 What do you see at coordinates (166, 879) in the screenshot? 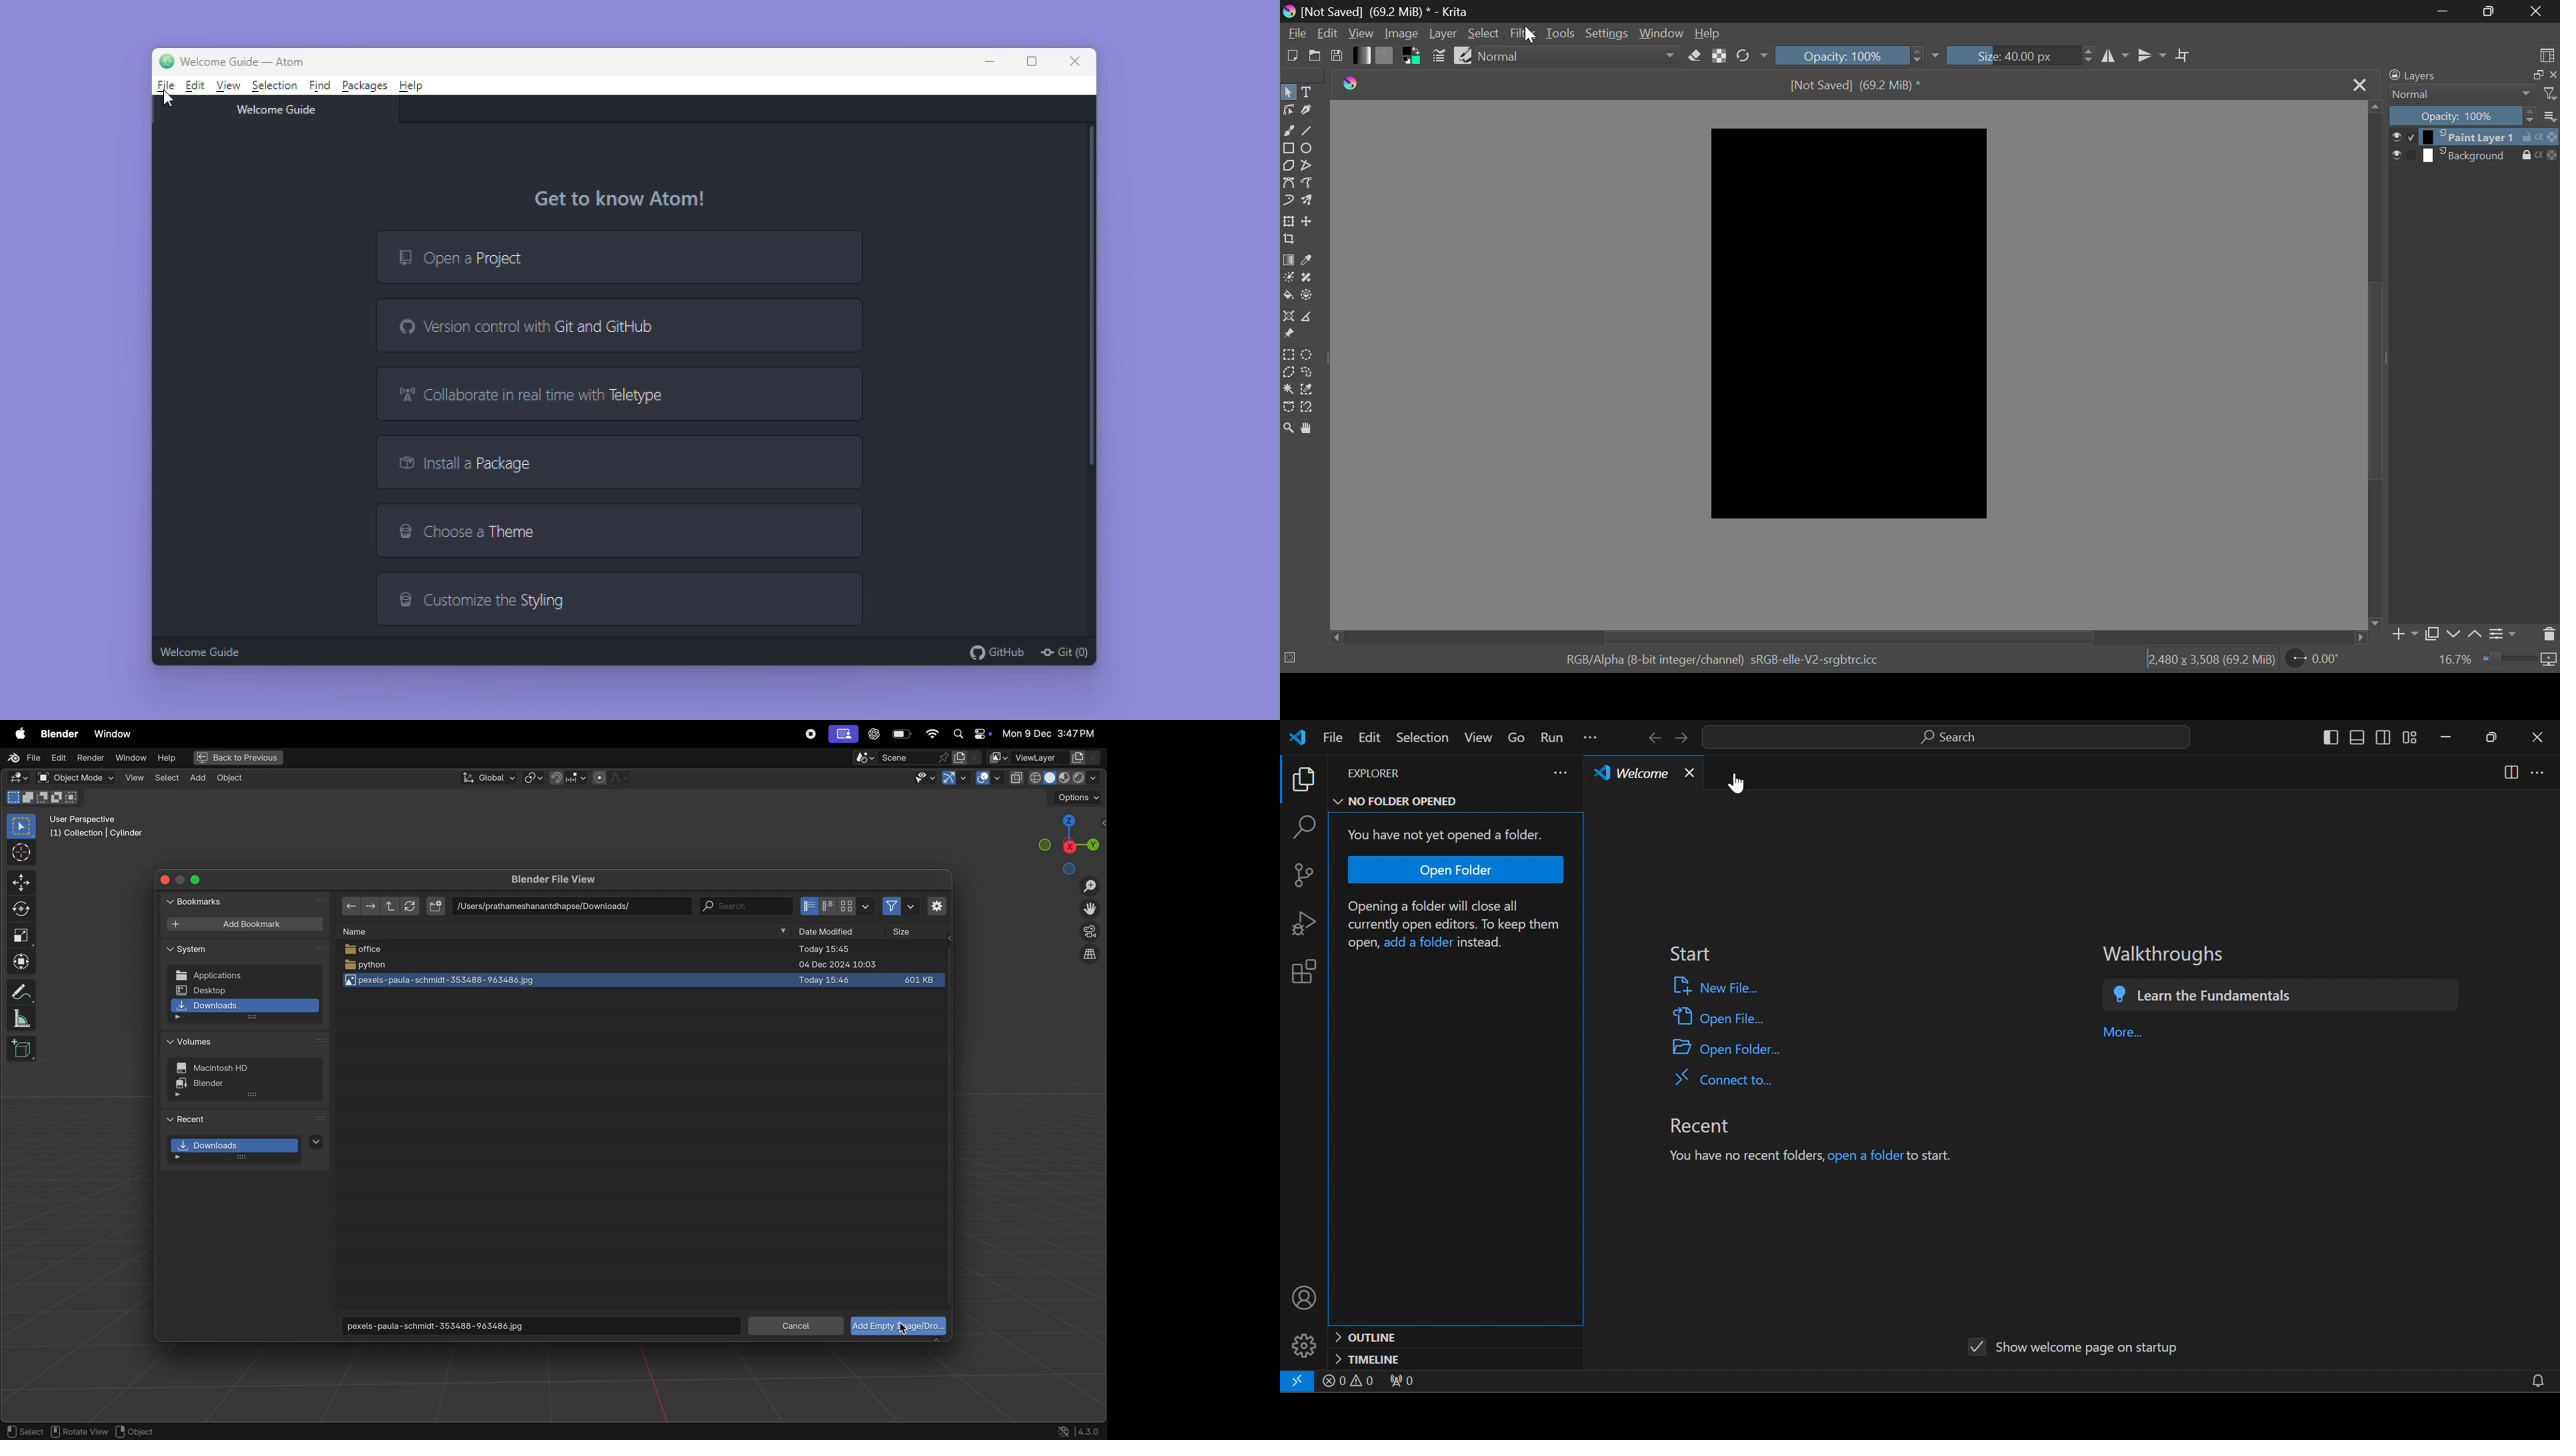
I see `close` at bounding box center [166, 879].